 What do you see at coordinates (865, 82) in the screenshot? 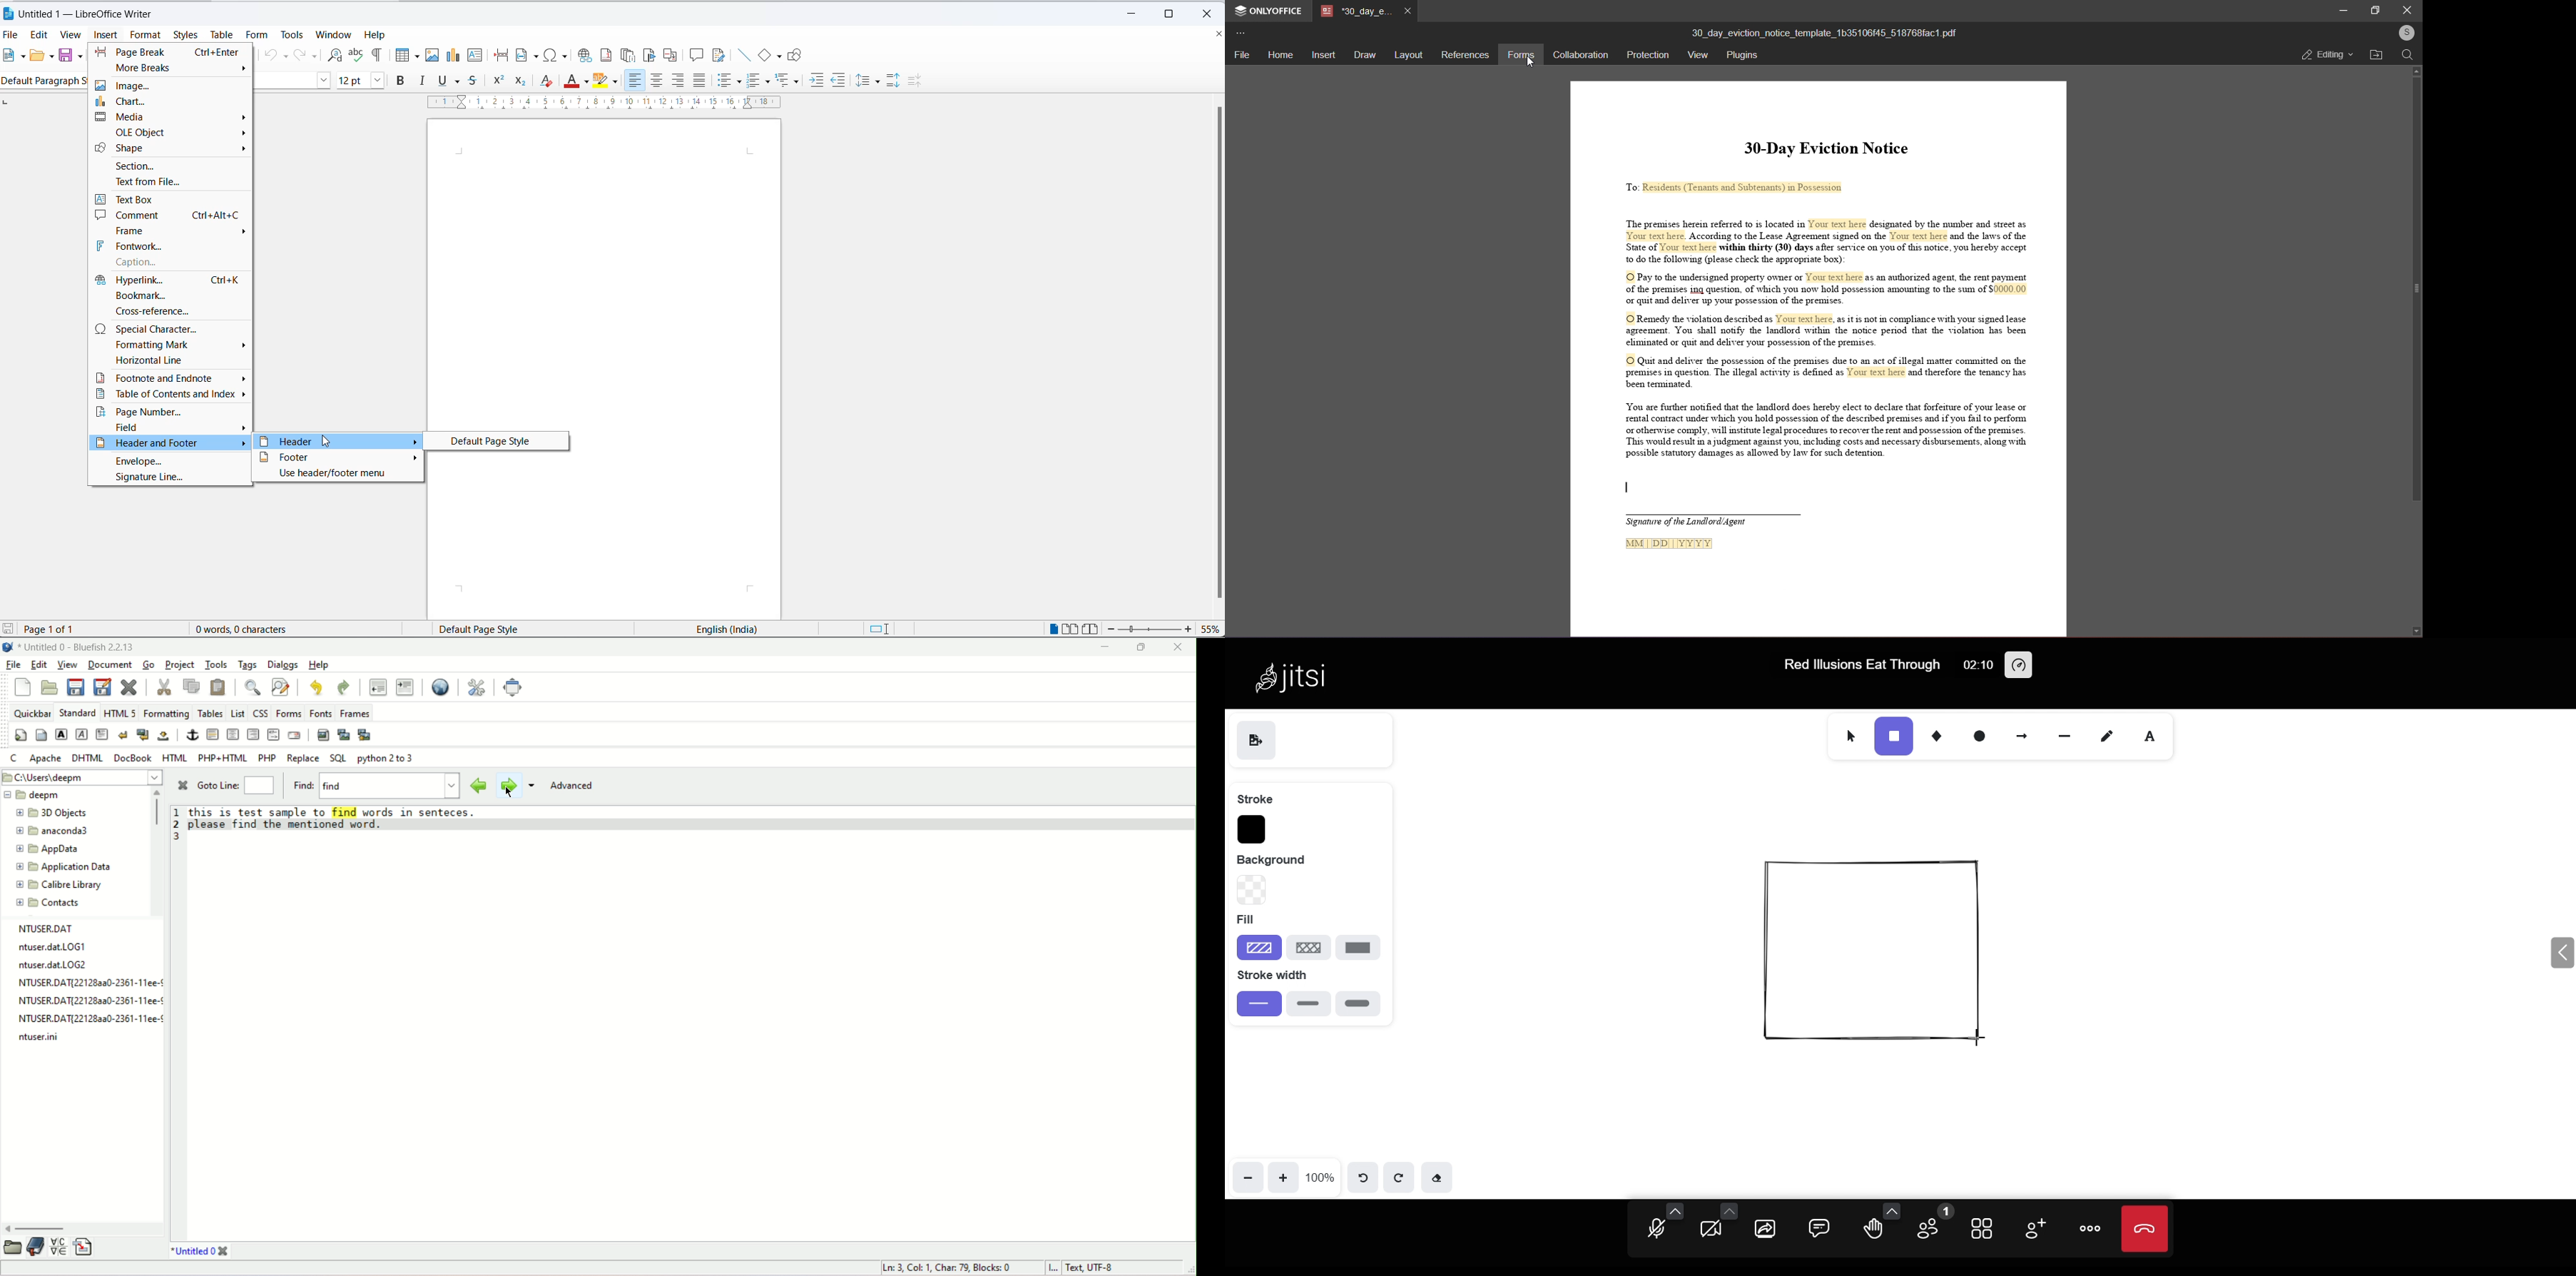
I see `line spacing` at bounding box center [865, 82].